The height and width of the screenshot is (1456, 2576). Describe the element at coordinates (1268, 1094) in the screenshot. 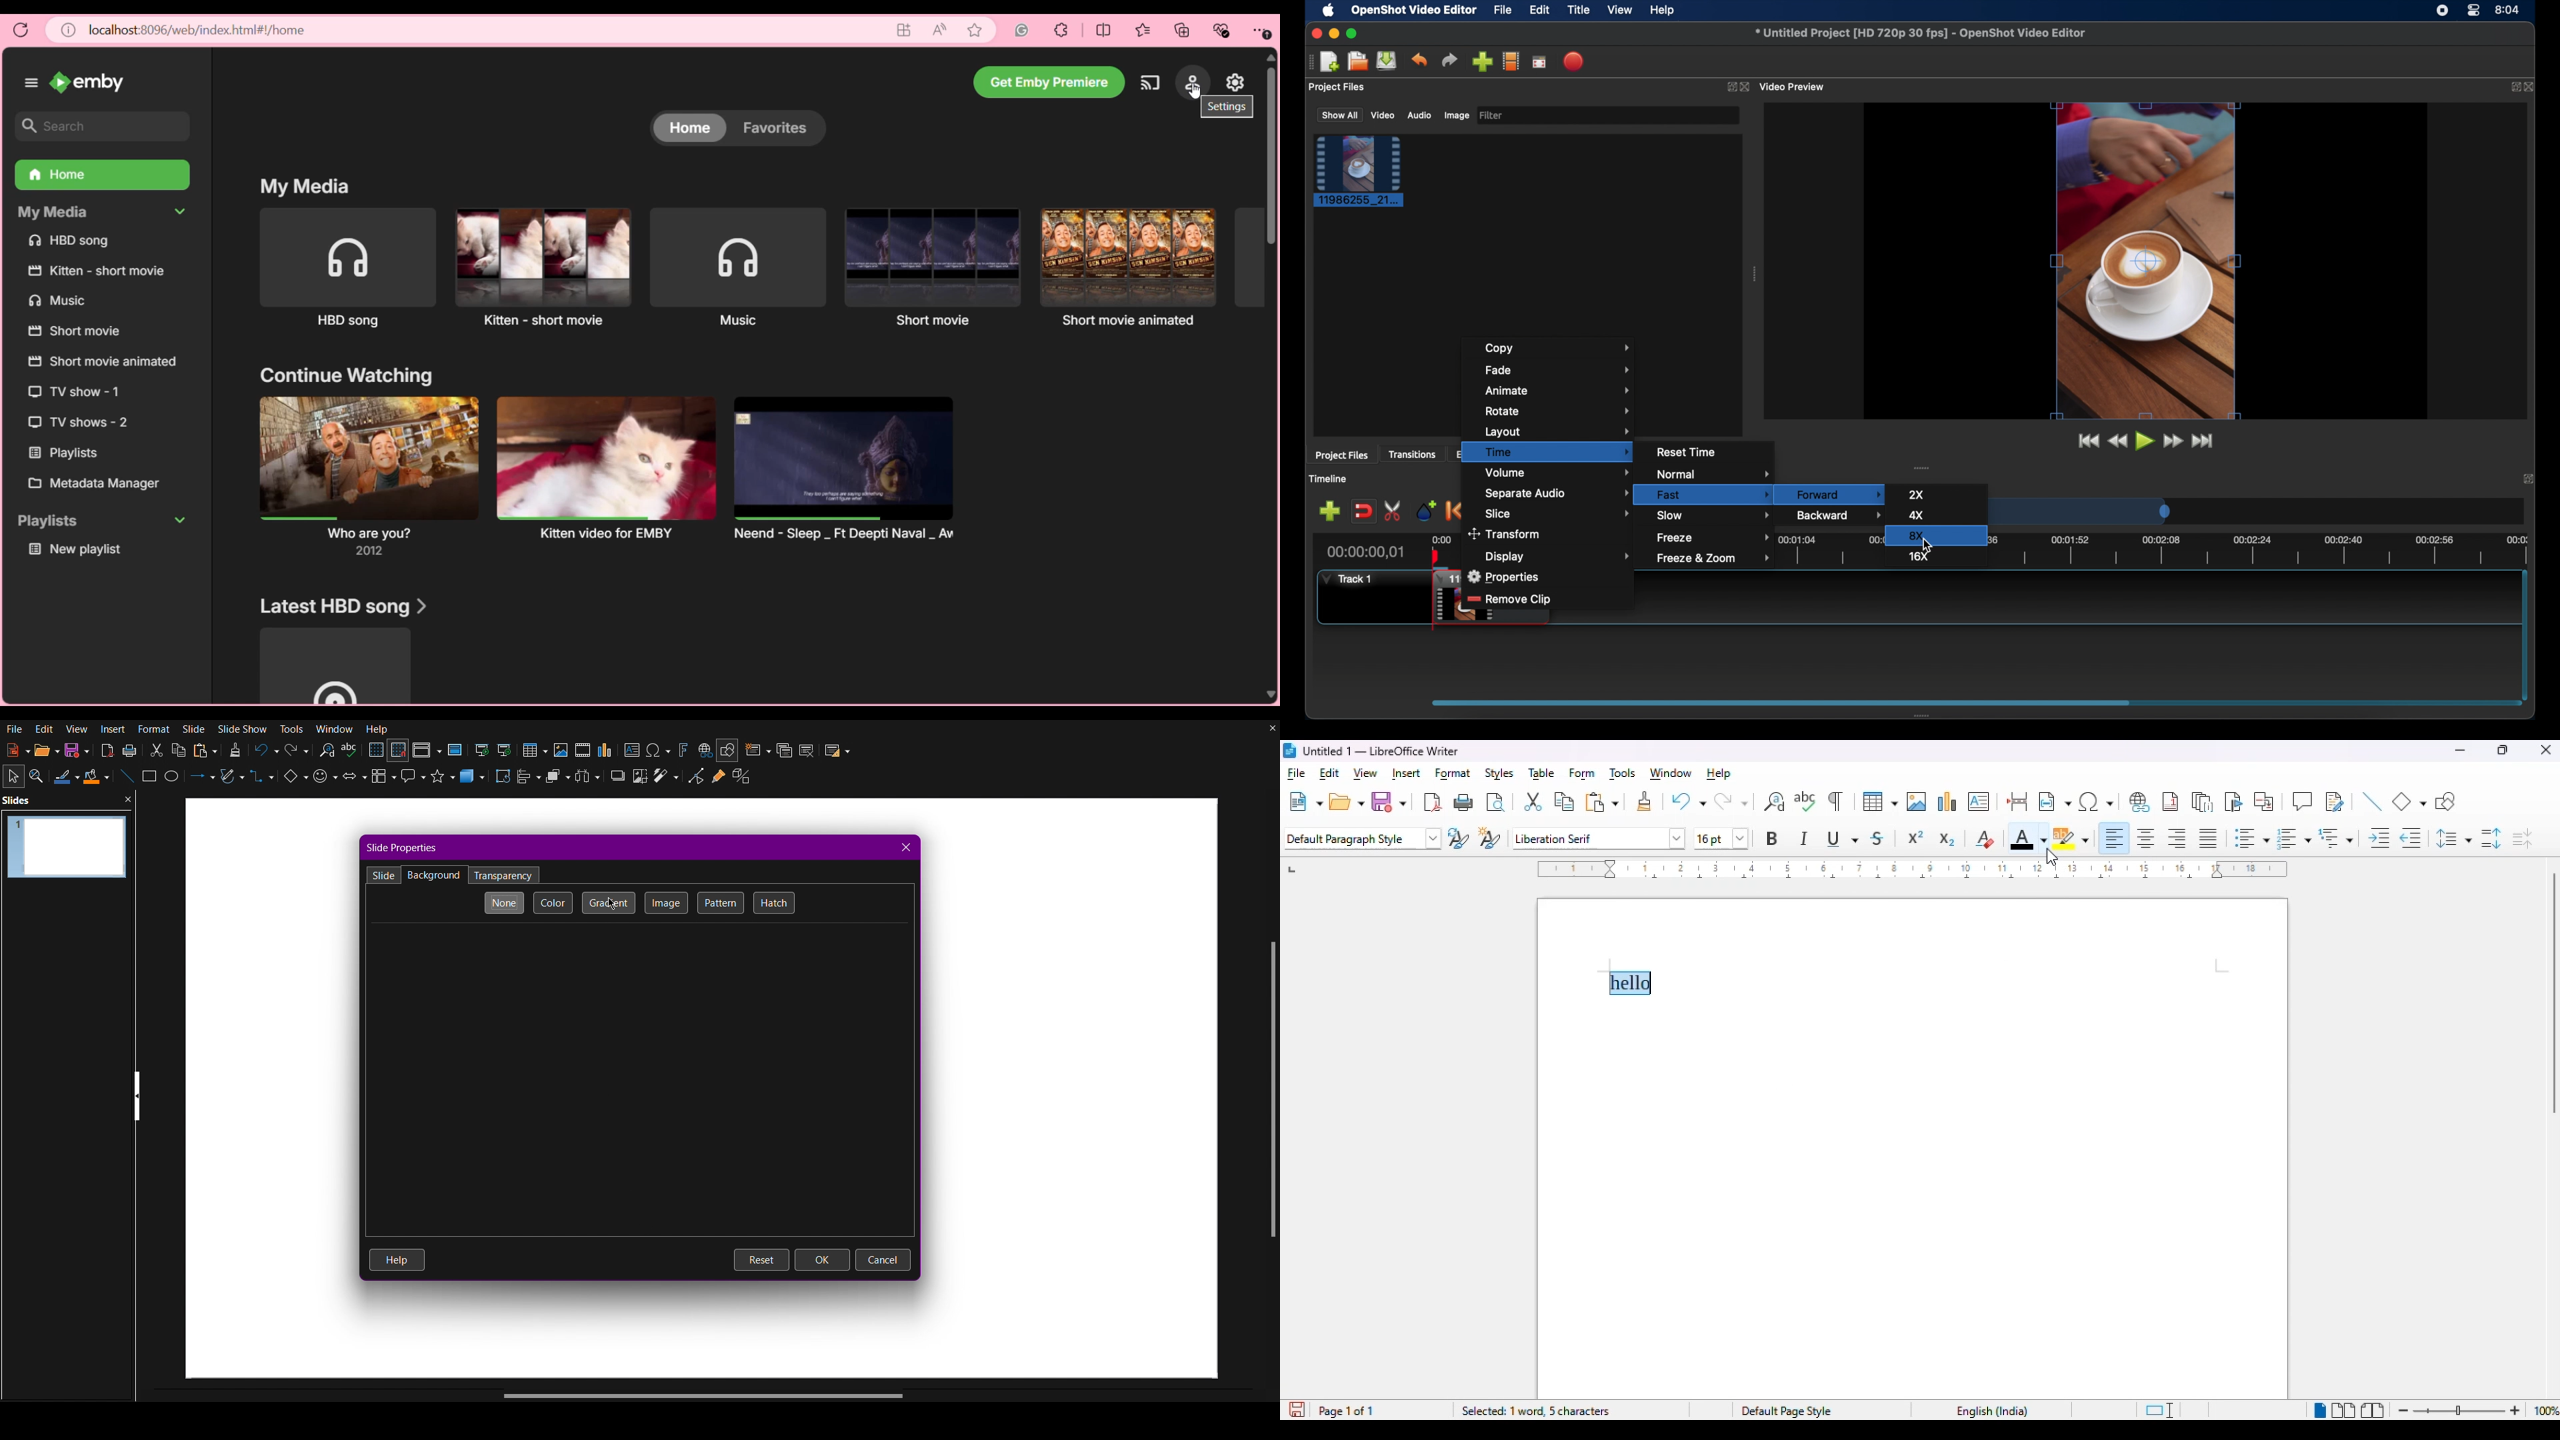

I see `Scrollbar` at that location.